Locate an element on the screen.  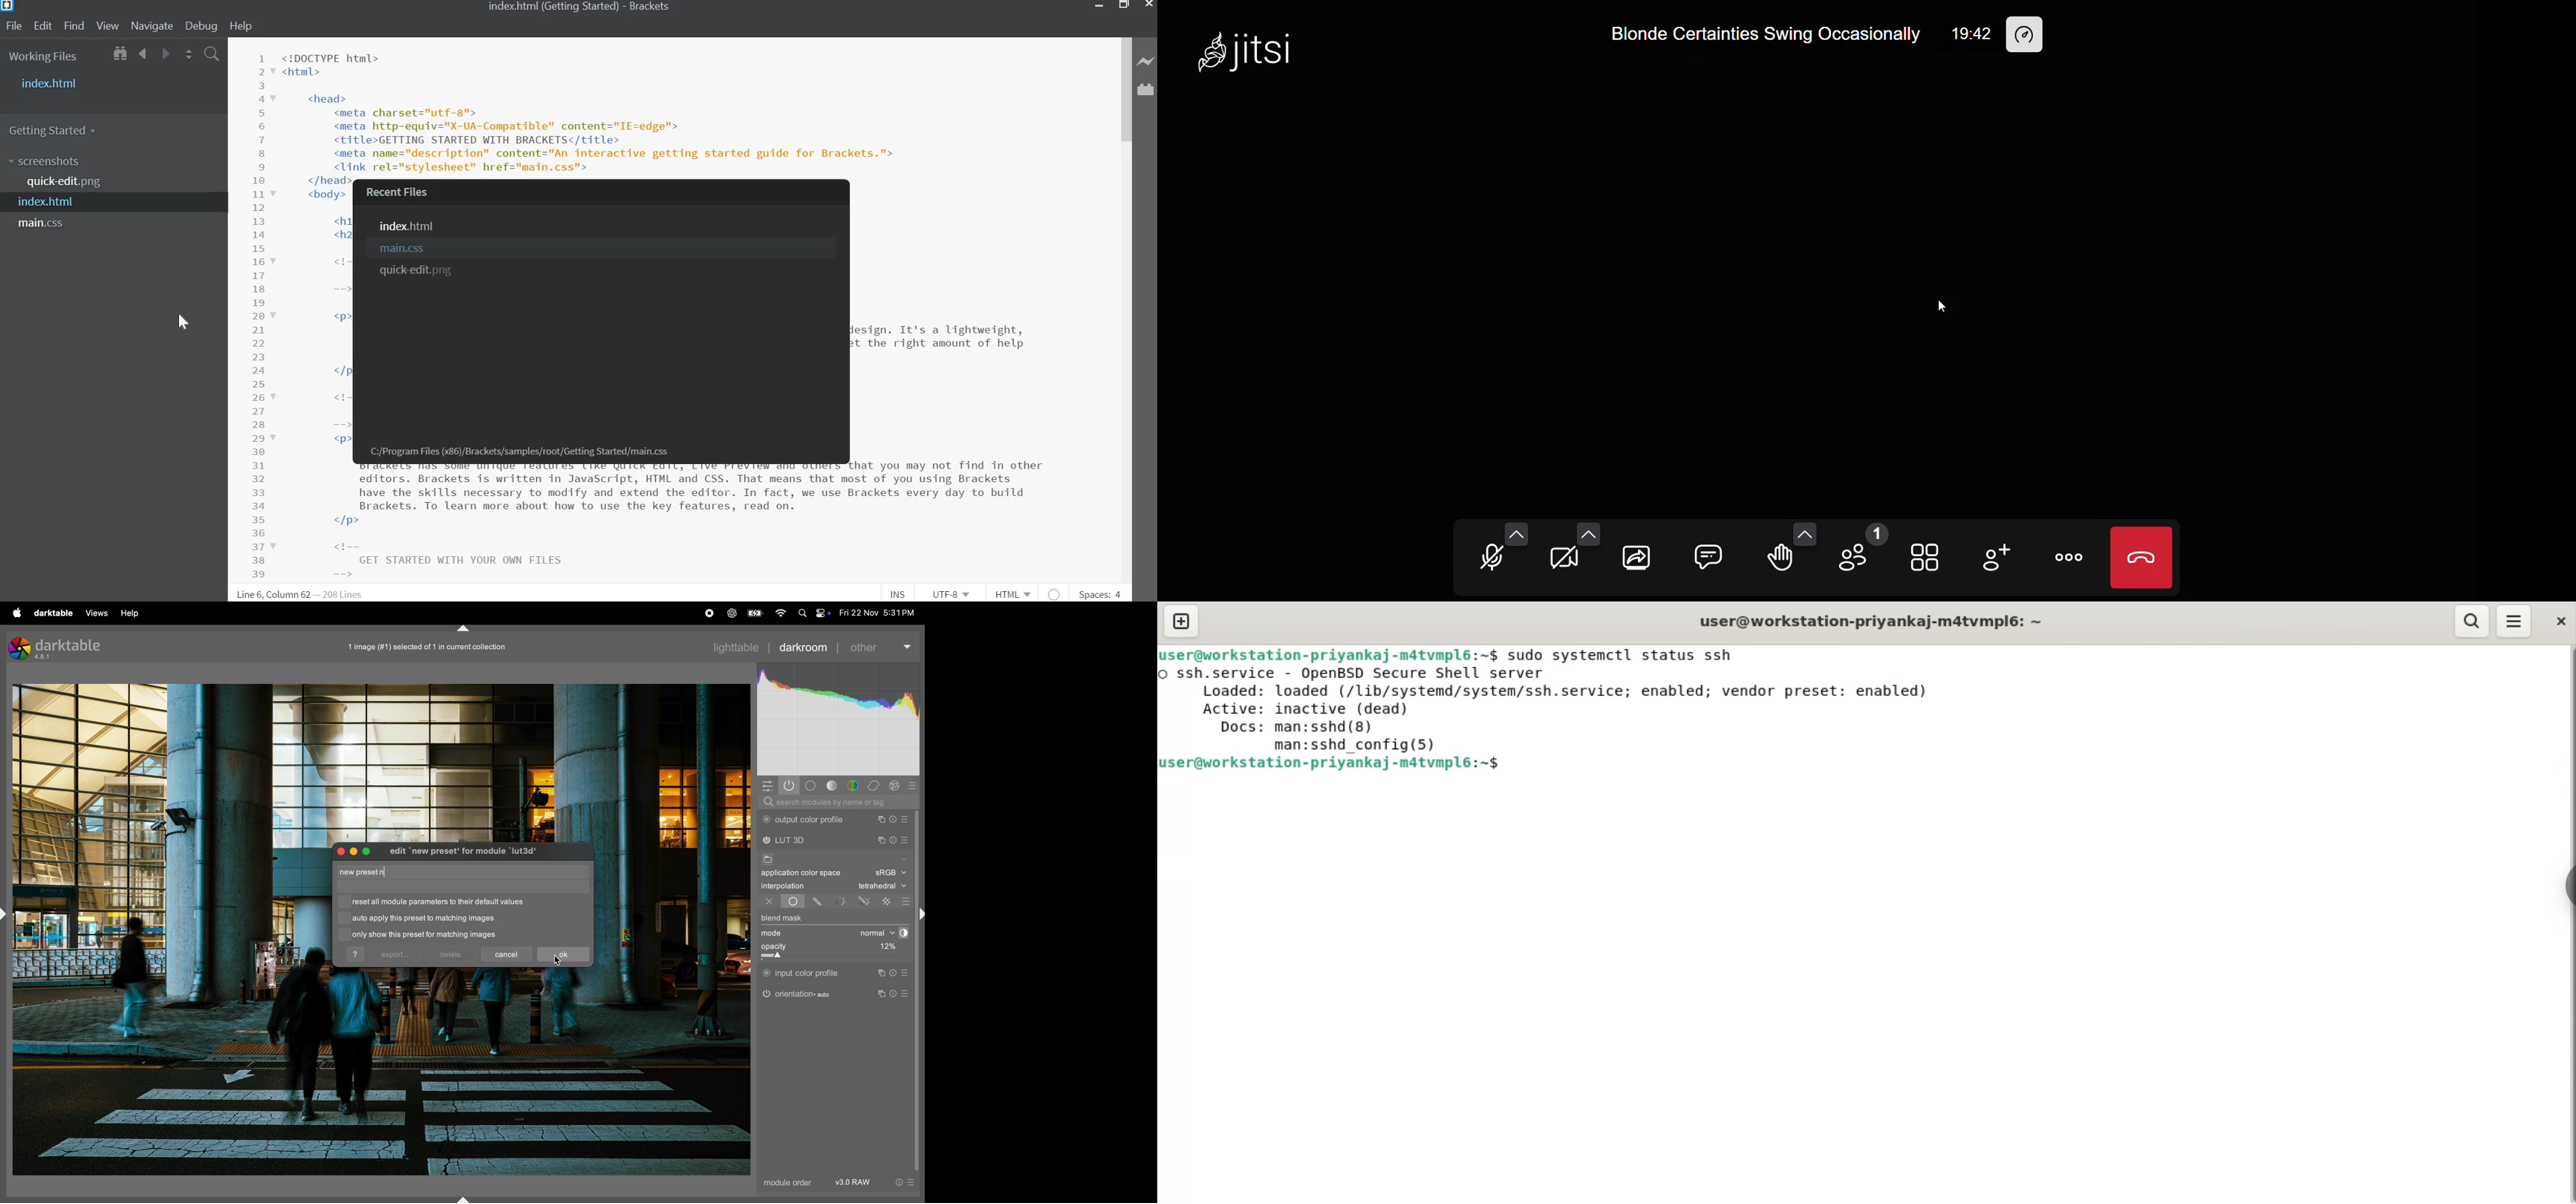
Bracket Desktop icon is located at coordinates (8, 8).